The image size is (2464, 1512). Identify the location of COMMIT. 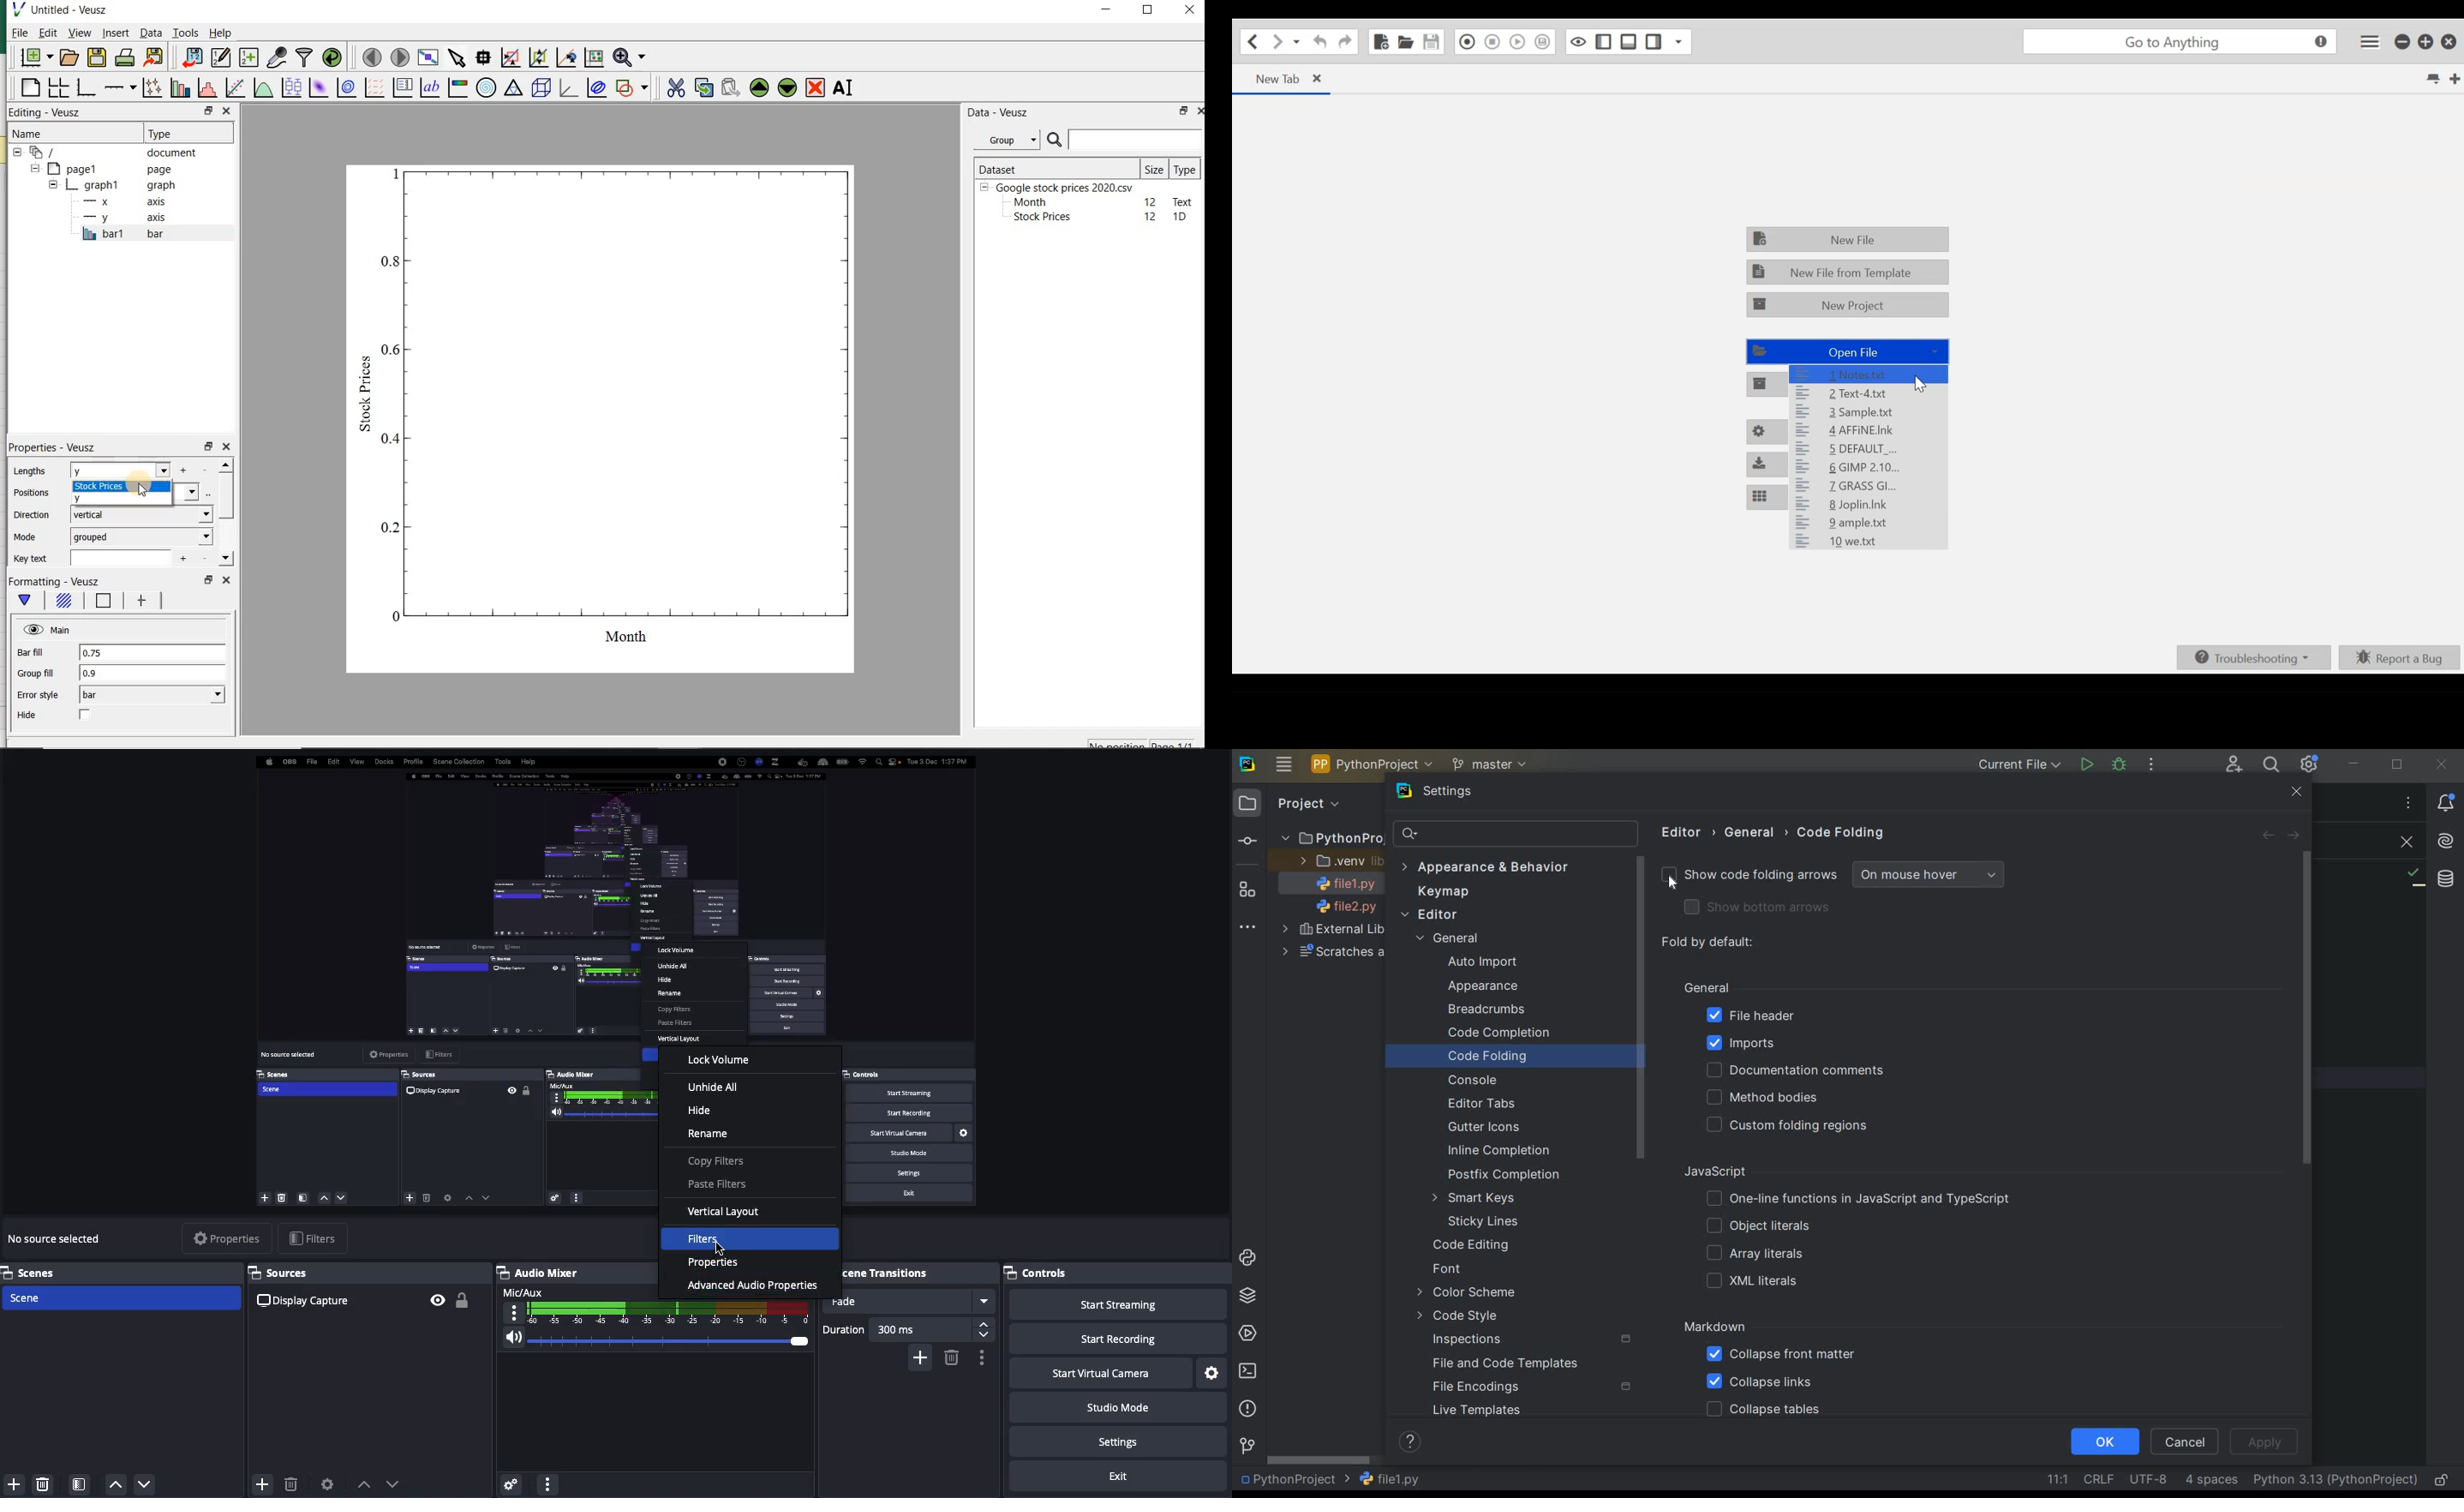
(1247, 841).